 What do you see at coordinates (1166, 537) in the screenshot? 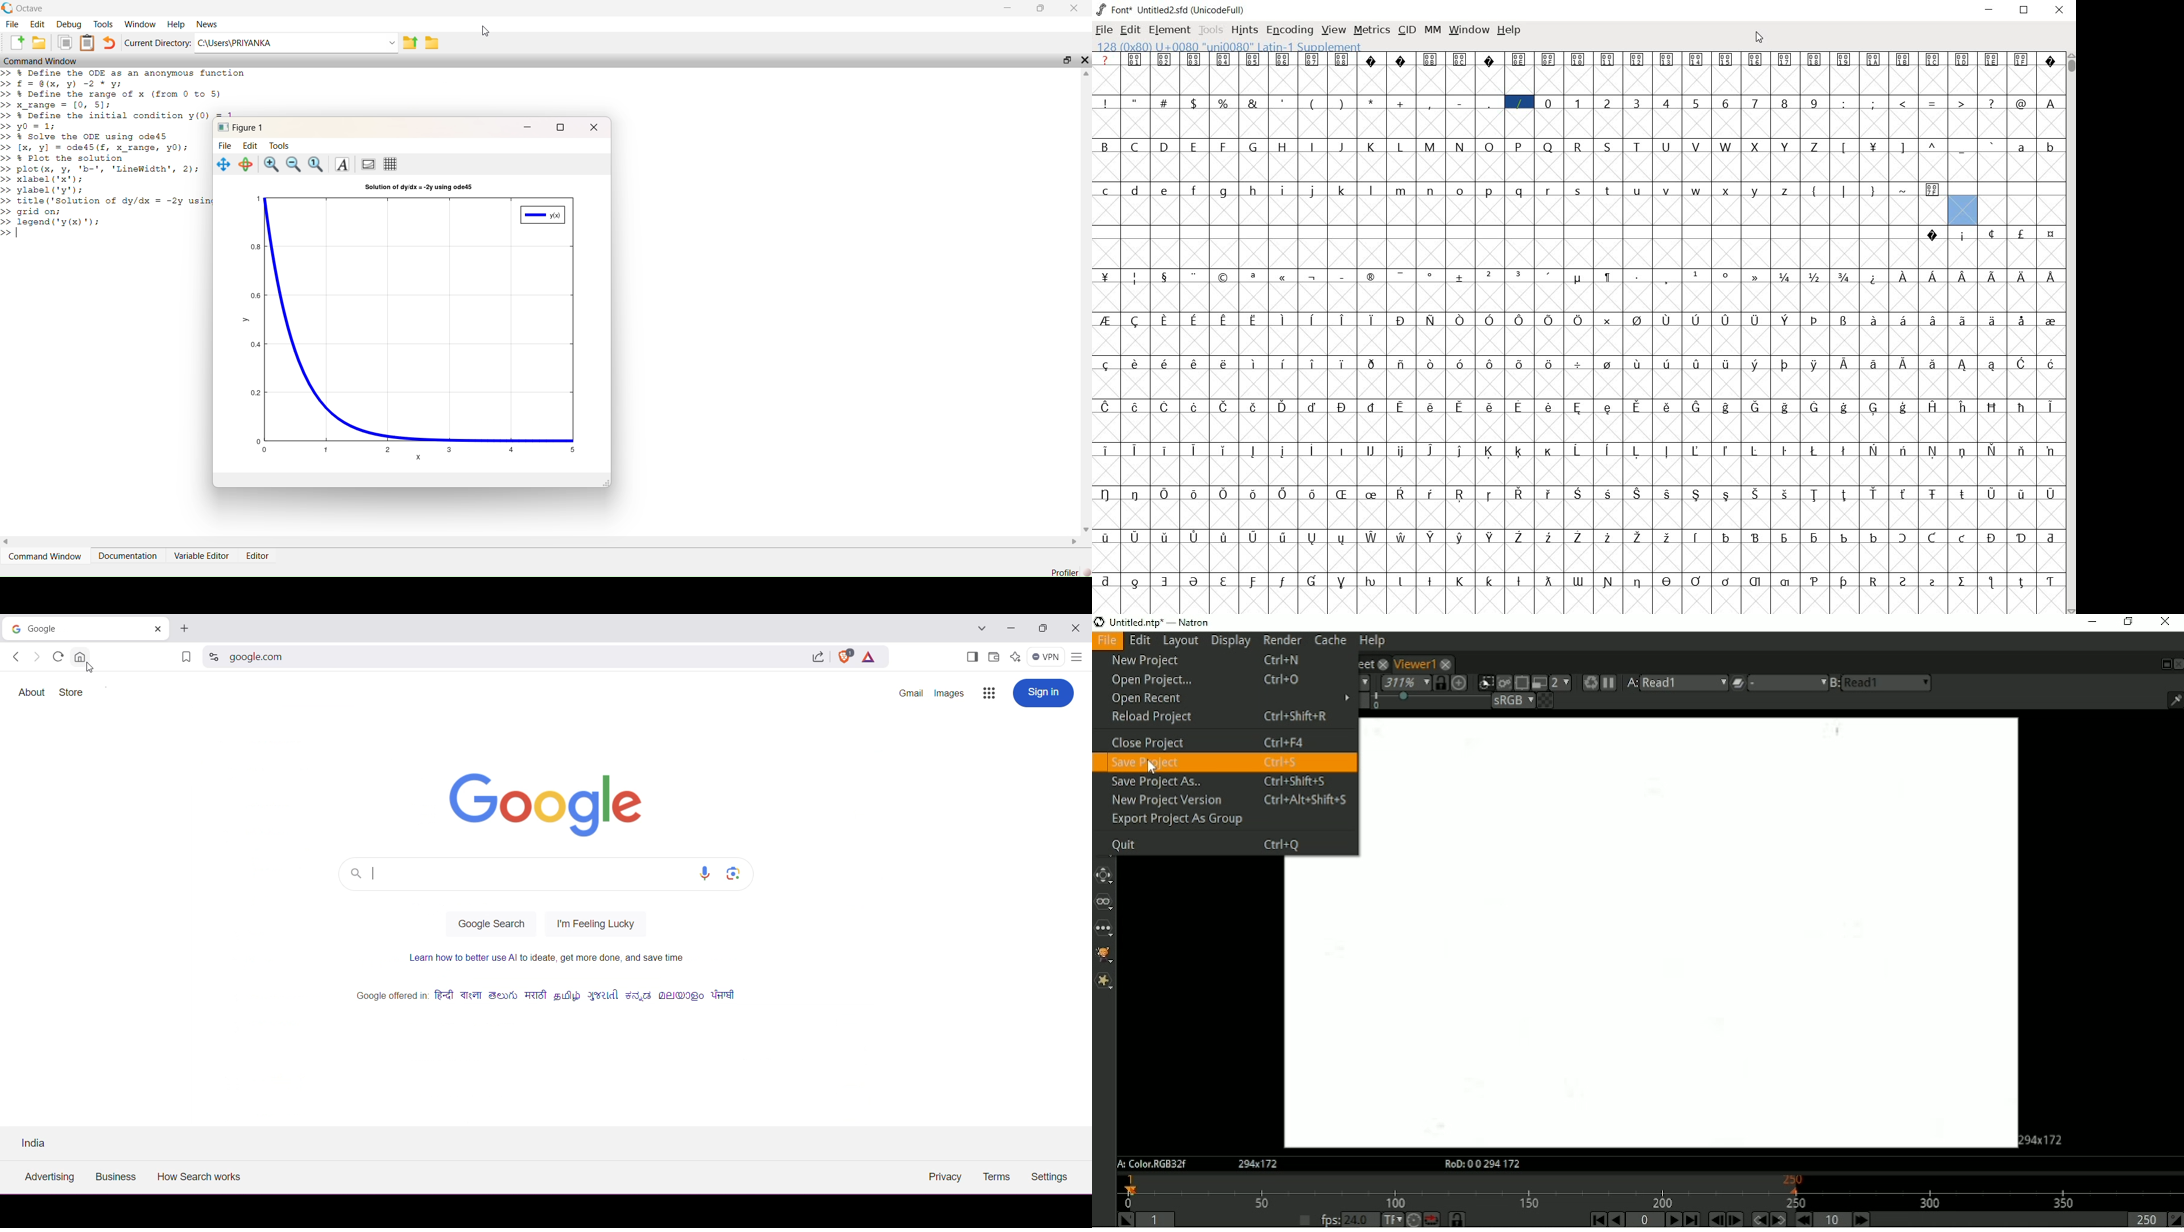
I see `glyph` at bounding box center [1166, 537].